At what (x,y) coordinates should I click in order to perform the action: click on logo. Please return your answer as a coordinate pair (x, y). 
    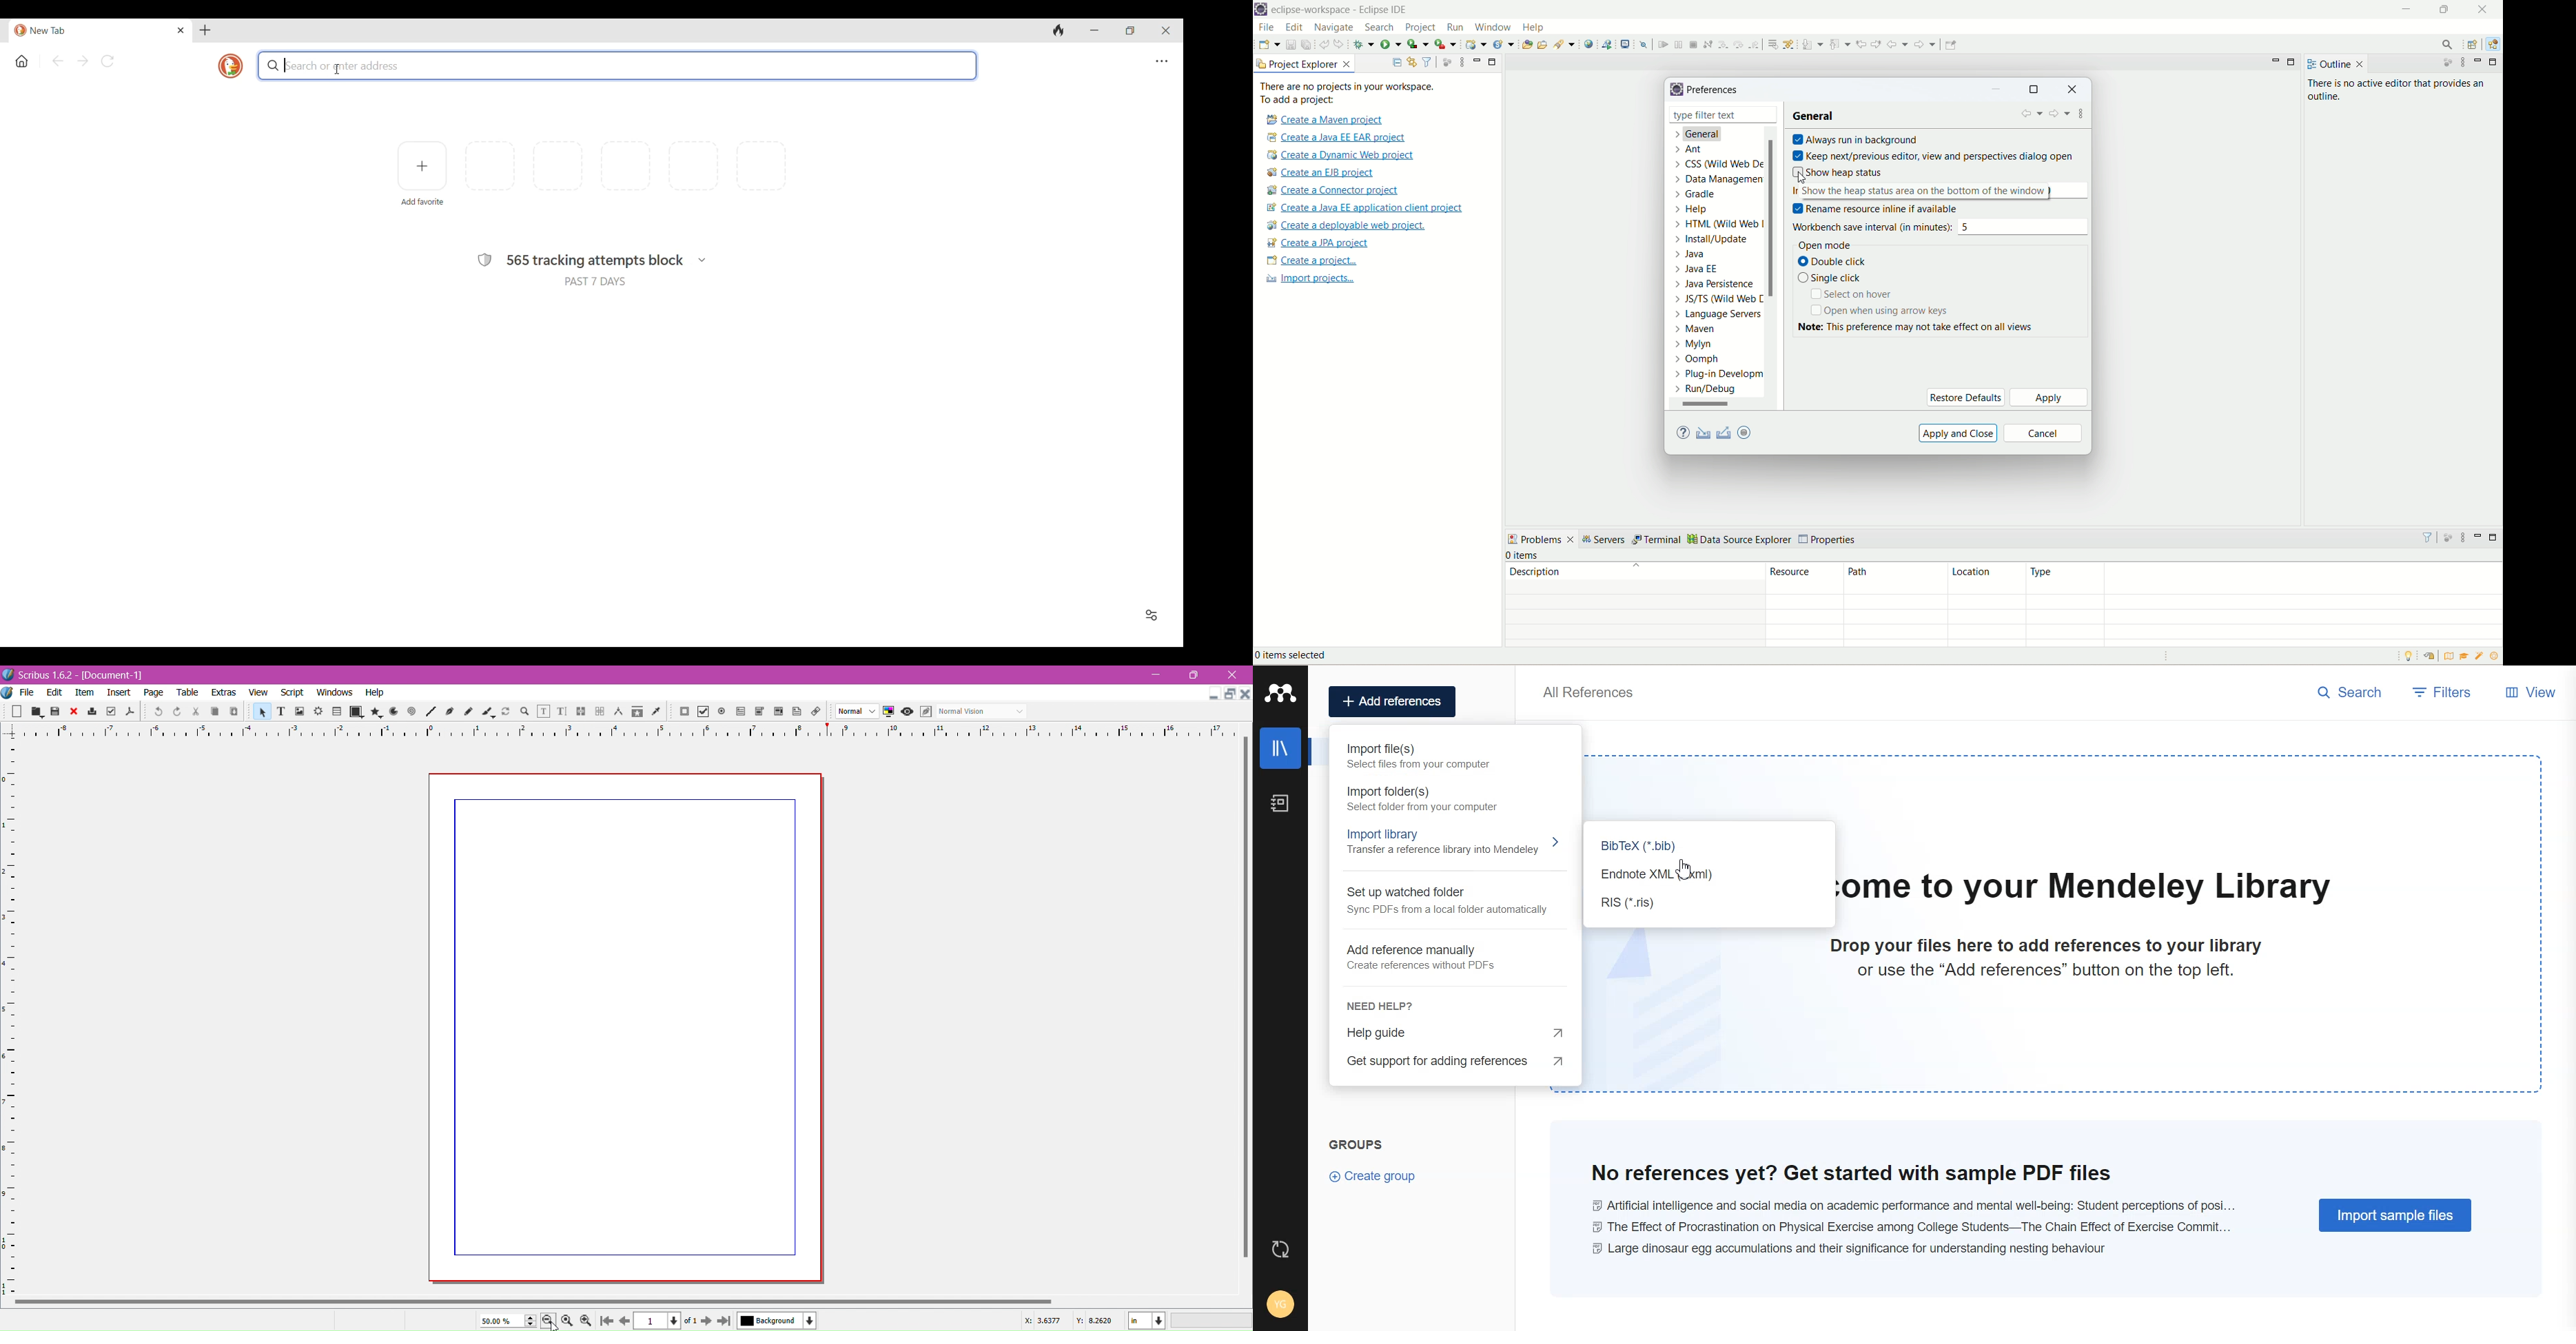
    Looking at the image, I should click on (1676, 89).